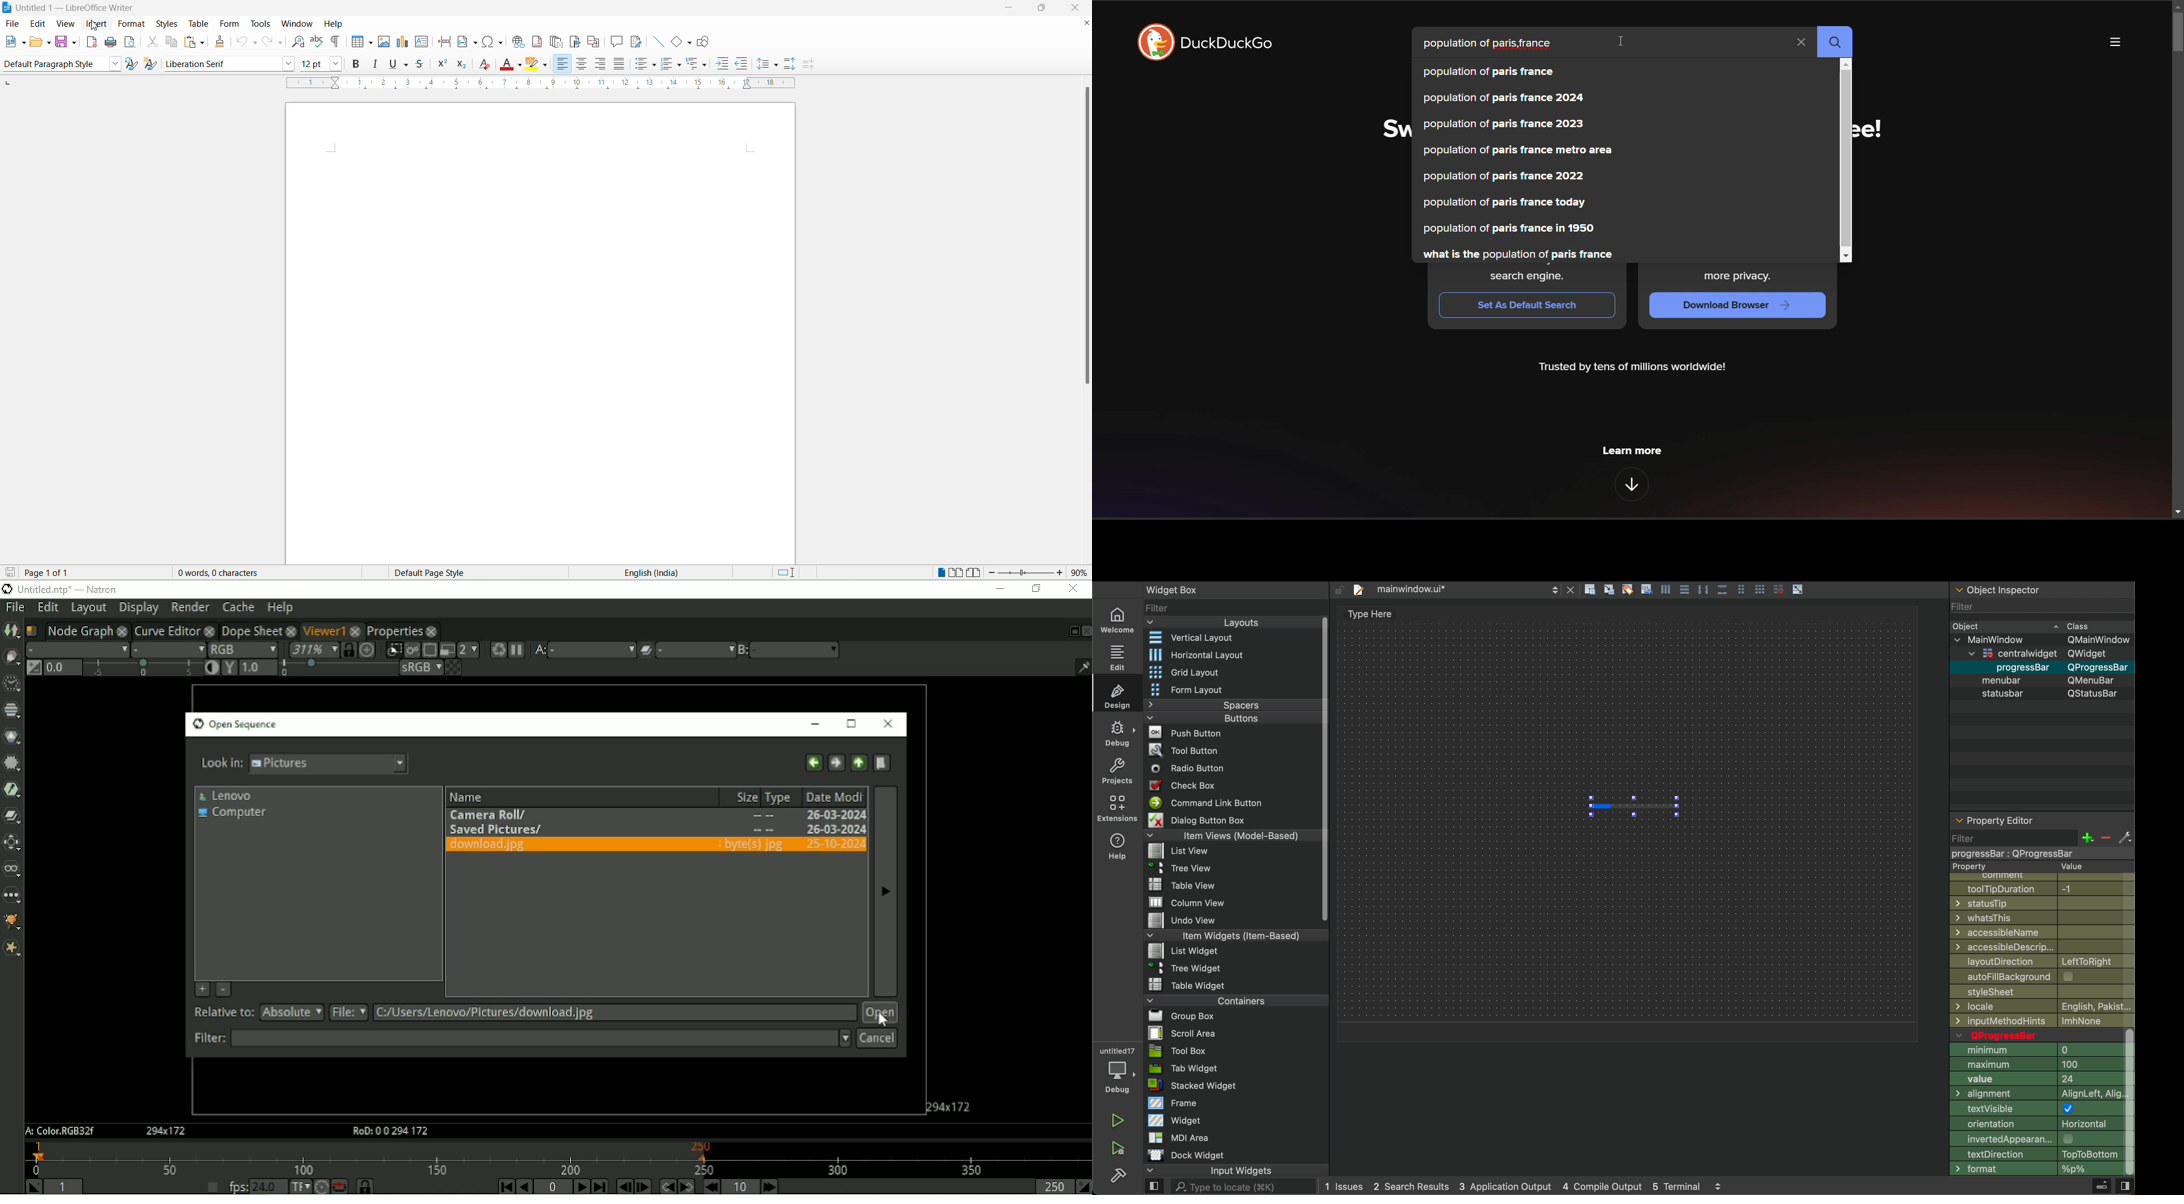  What do you see at coordinates (65, 23) in the screenshot?
I see `view` at bounding box center [65, 23].